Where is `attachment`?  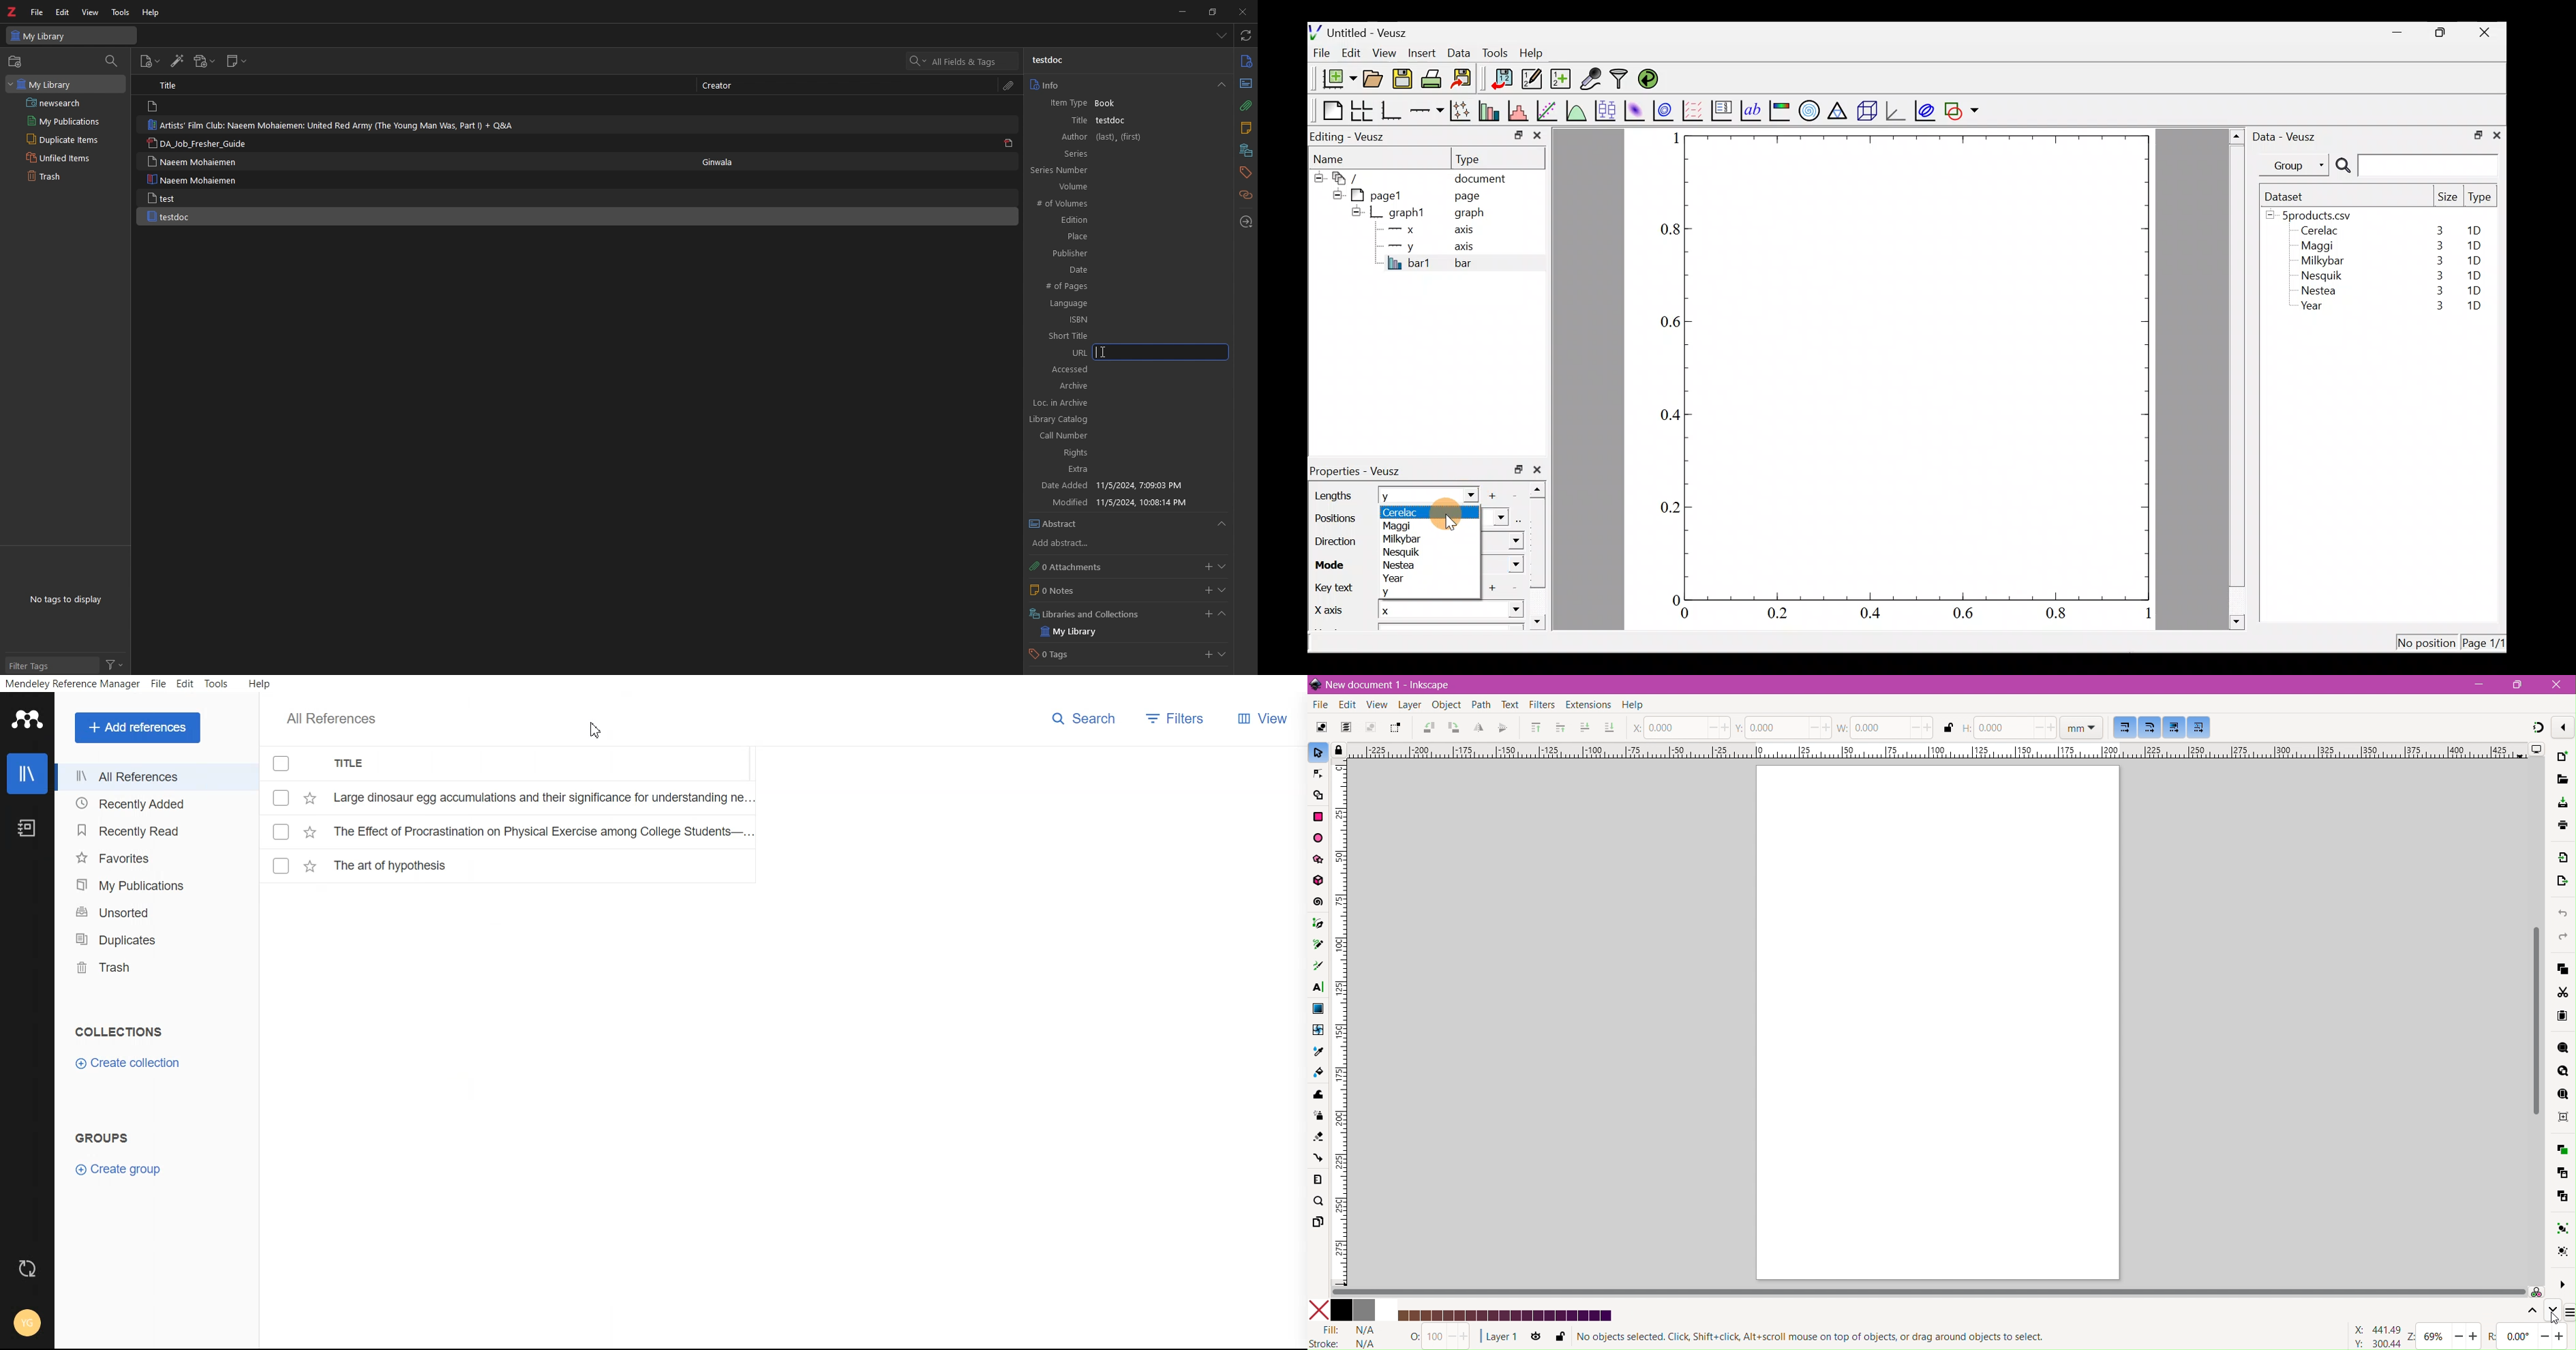 attachment is located at coordinates (1246, 106).